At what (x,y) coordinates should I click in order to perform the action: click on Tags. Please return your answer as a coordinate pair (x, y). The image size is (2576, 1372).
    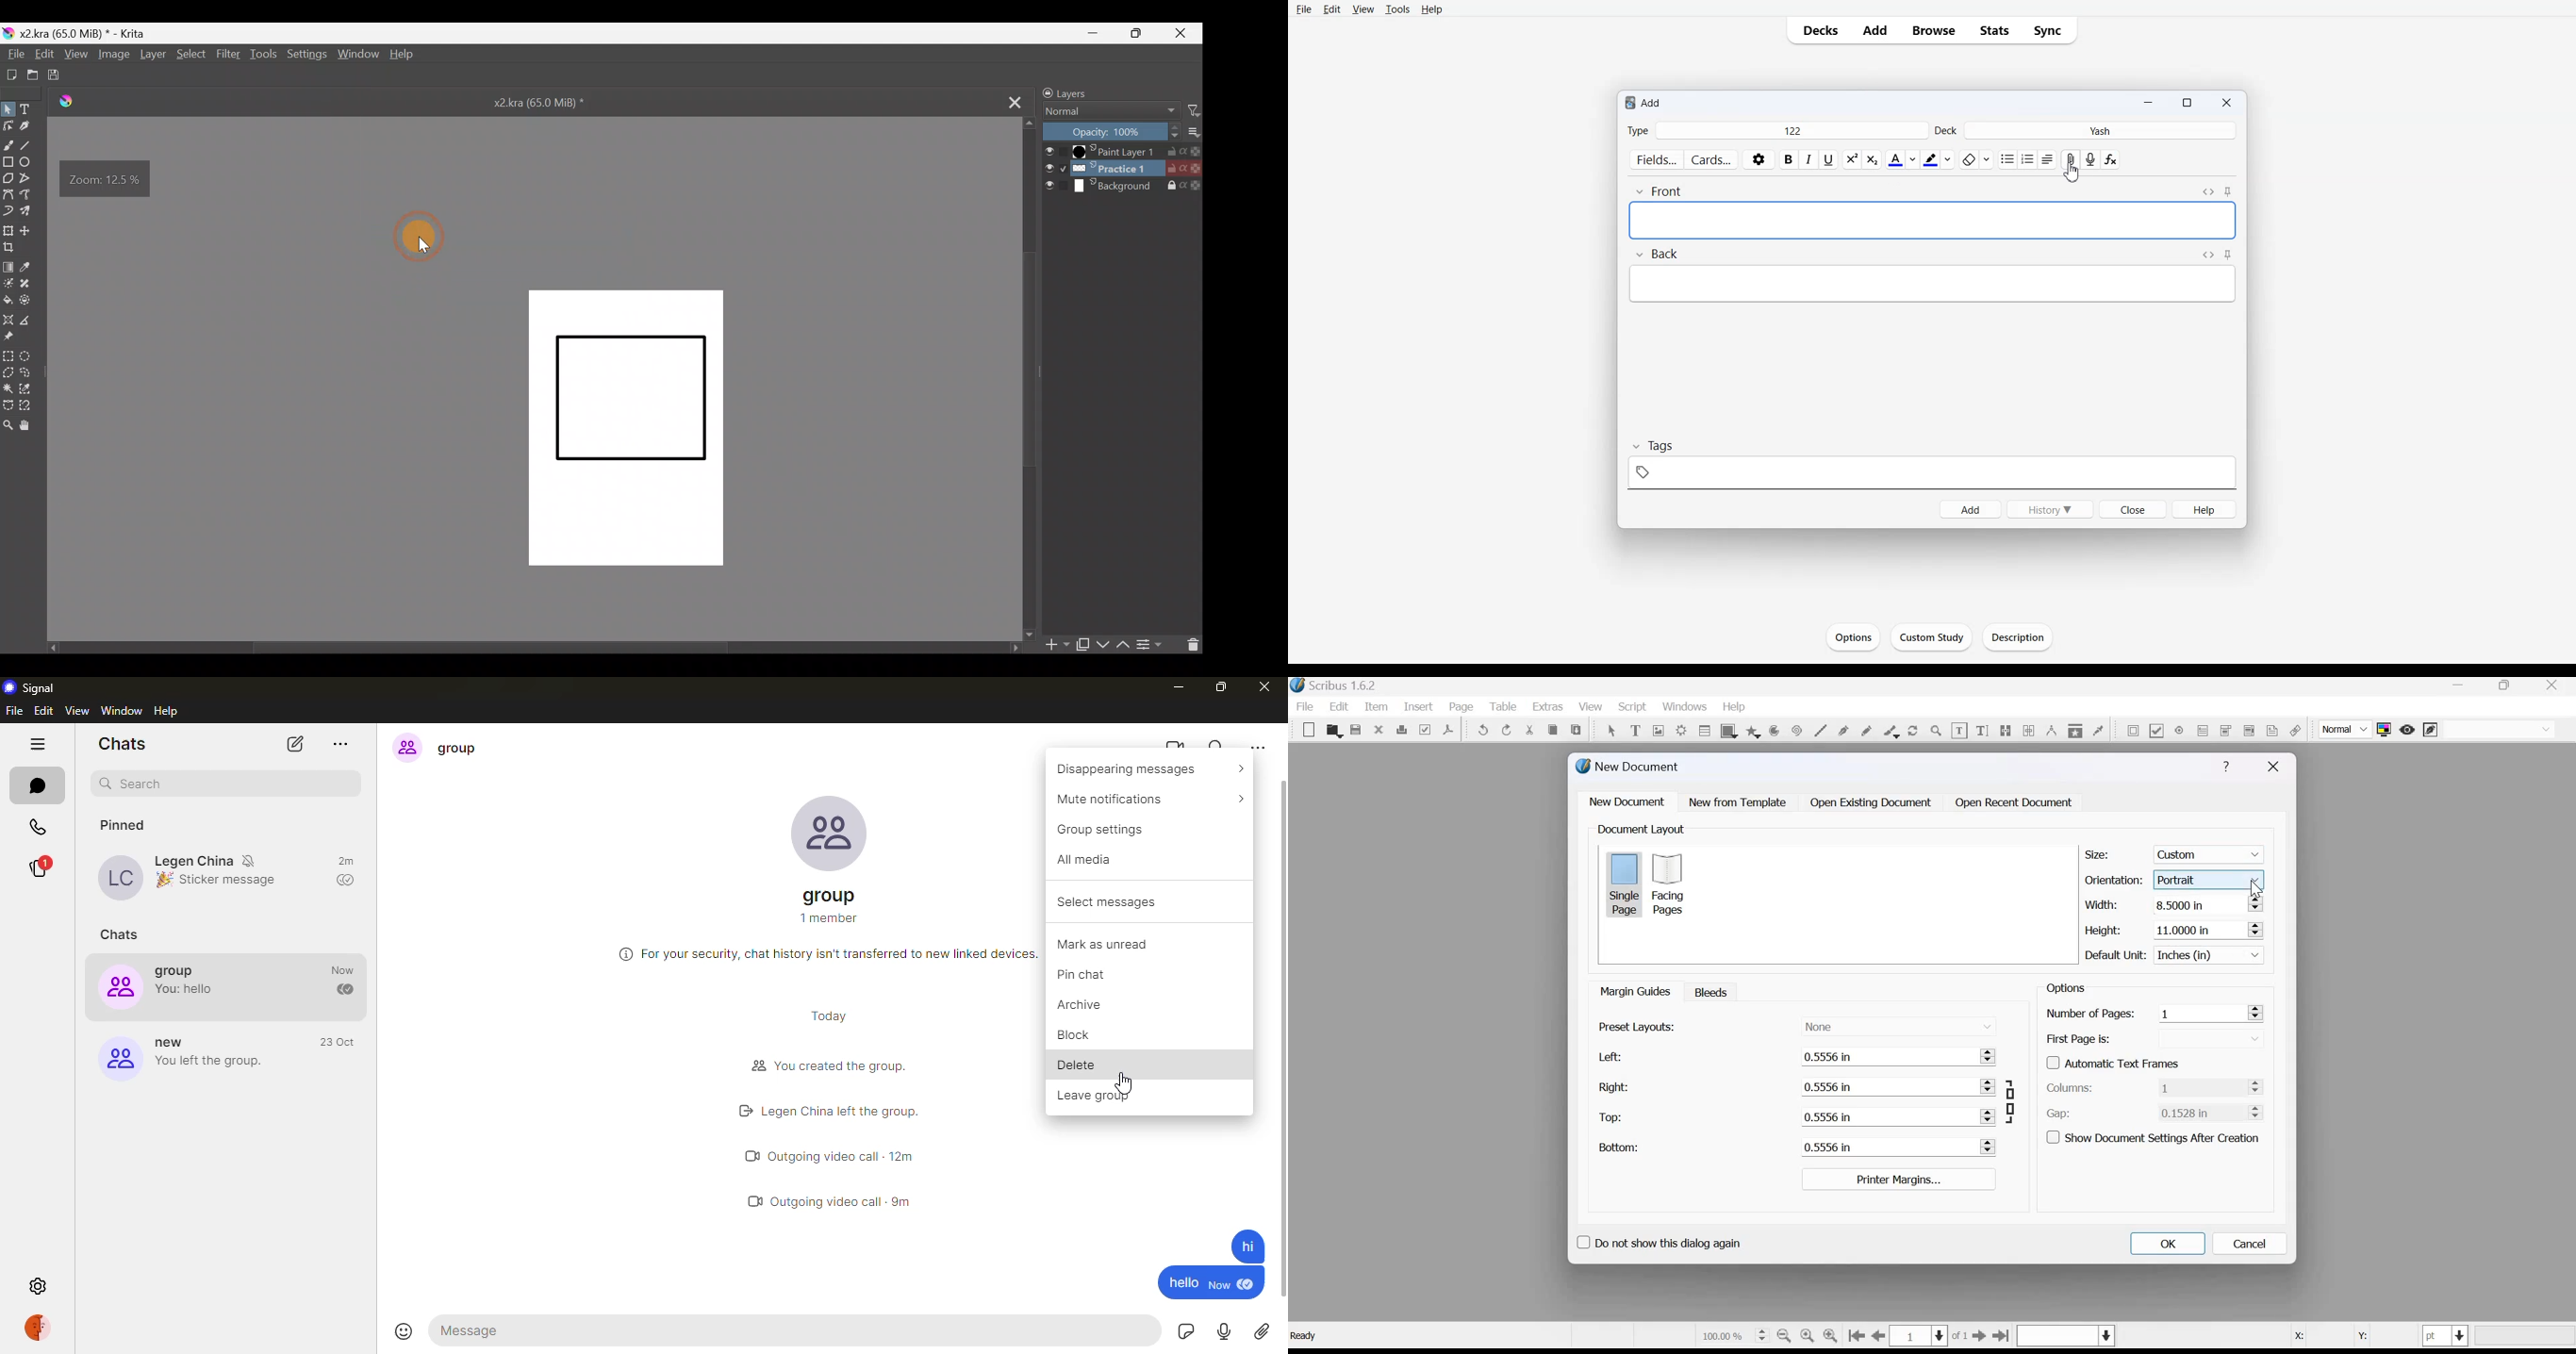
    Looking at the image, I should click on (1657, 446).